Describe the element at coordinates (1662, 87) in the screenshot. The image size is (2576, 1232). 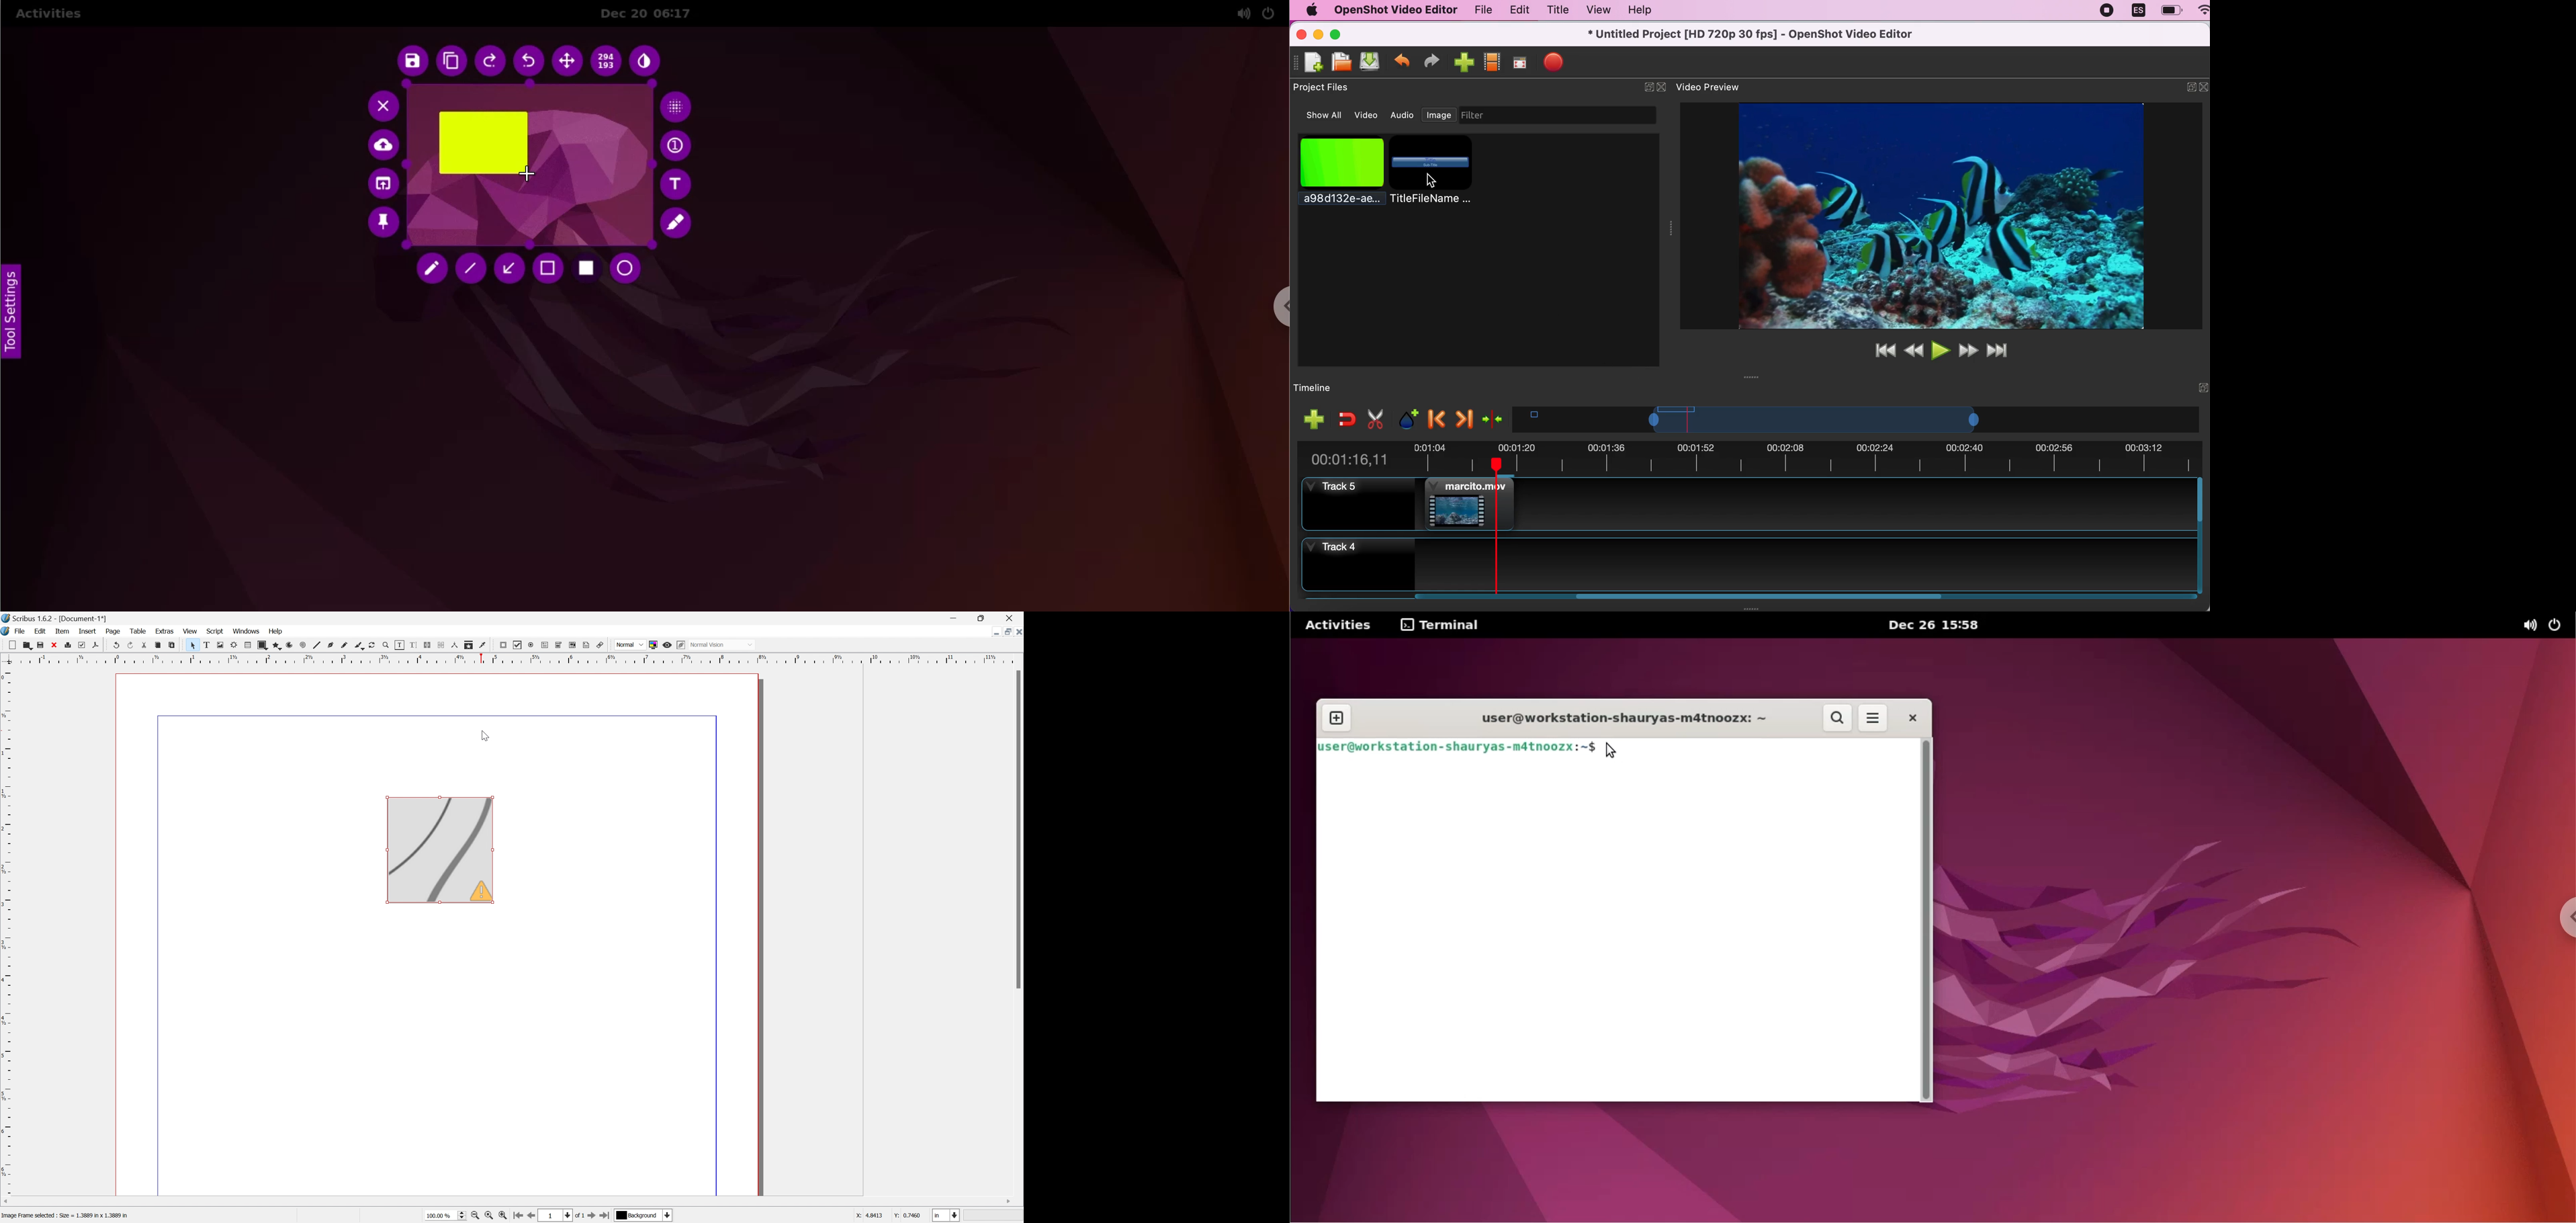
I see `close` at that location.